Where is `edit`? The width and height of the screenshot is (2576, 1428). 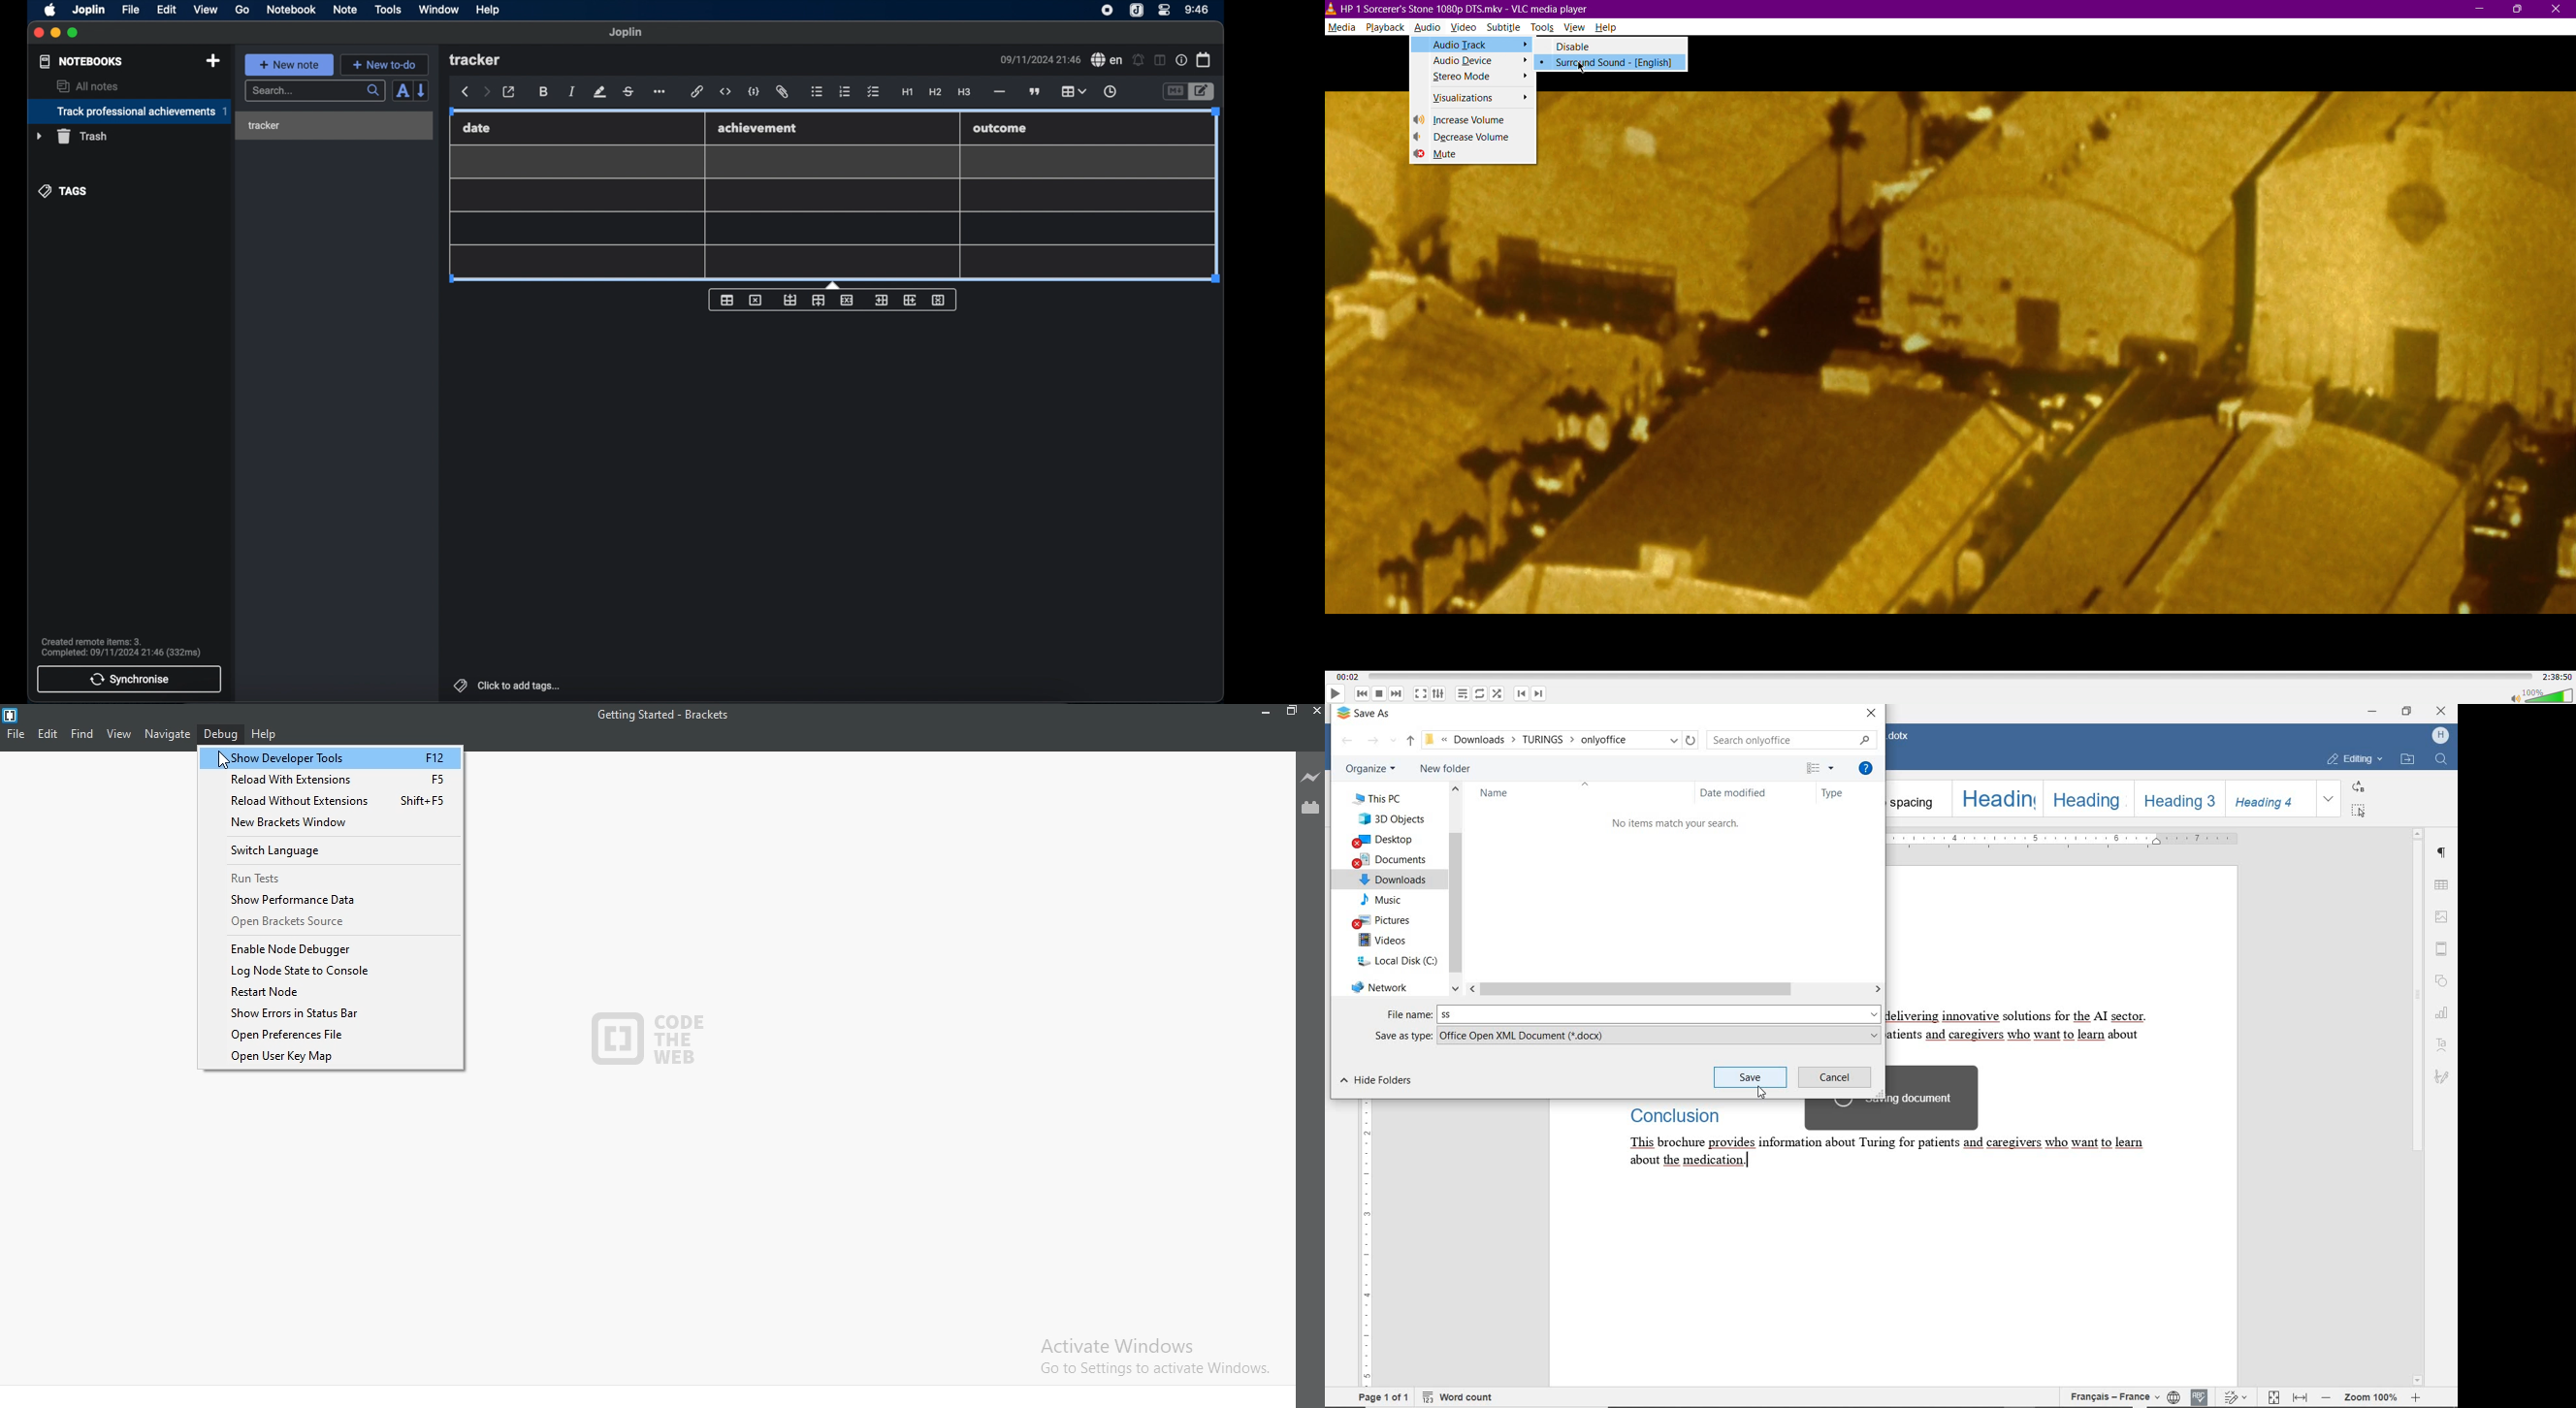 edit is located at coordinates (168, 9).